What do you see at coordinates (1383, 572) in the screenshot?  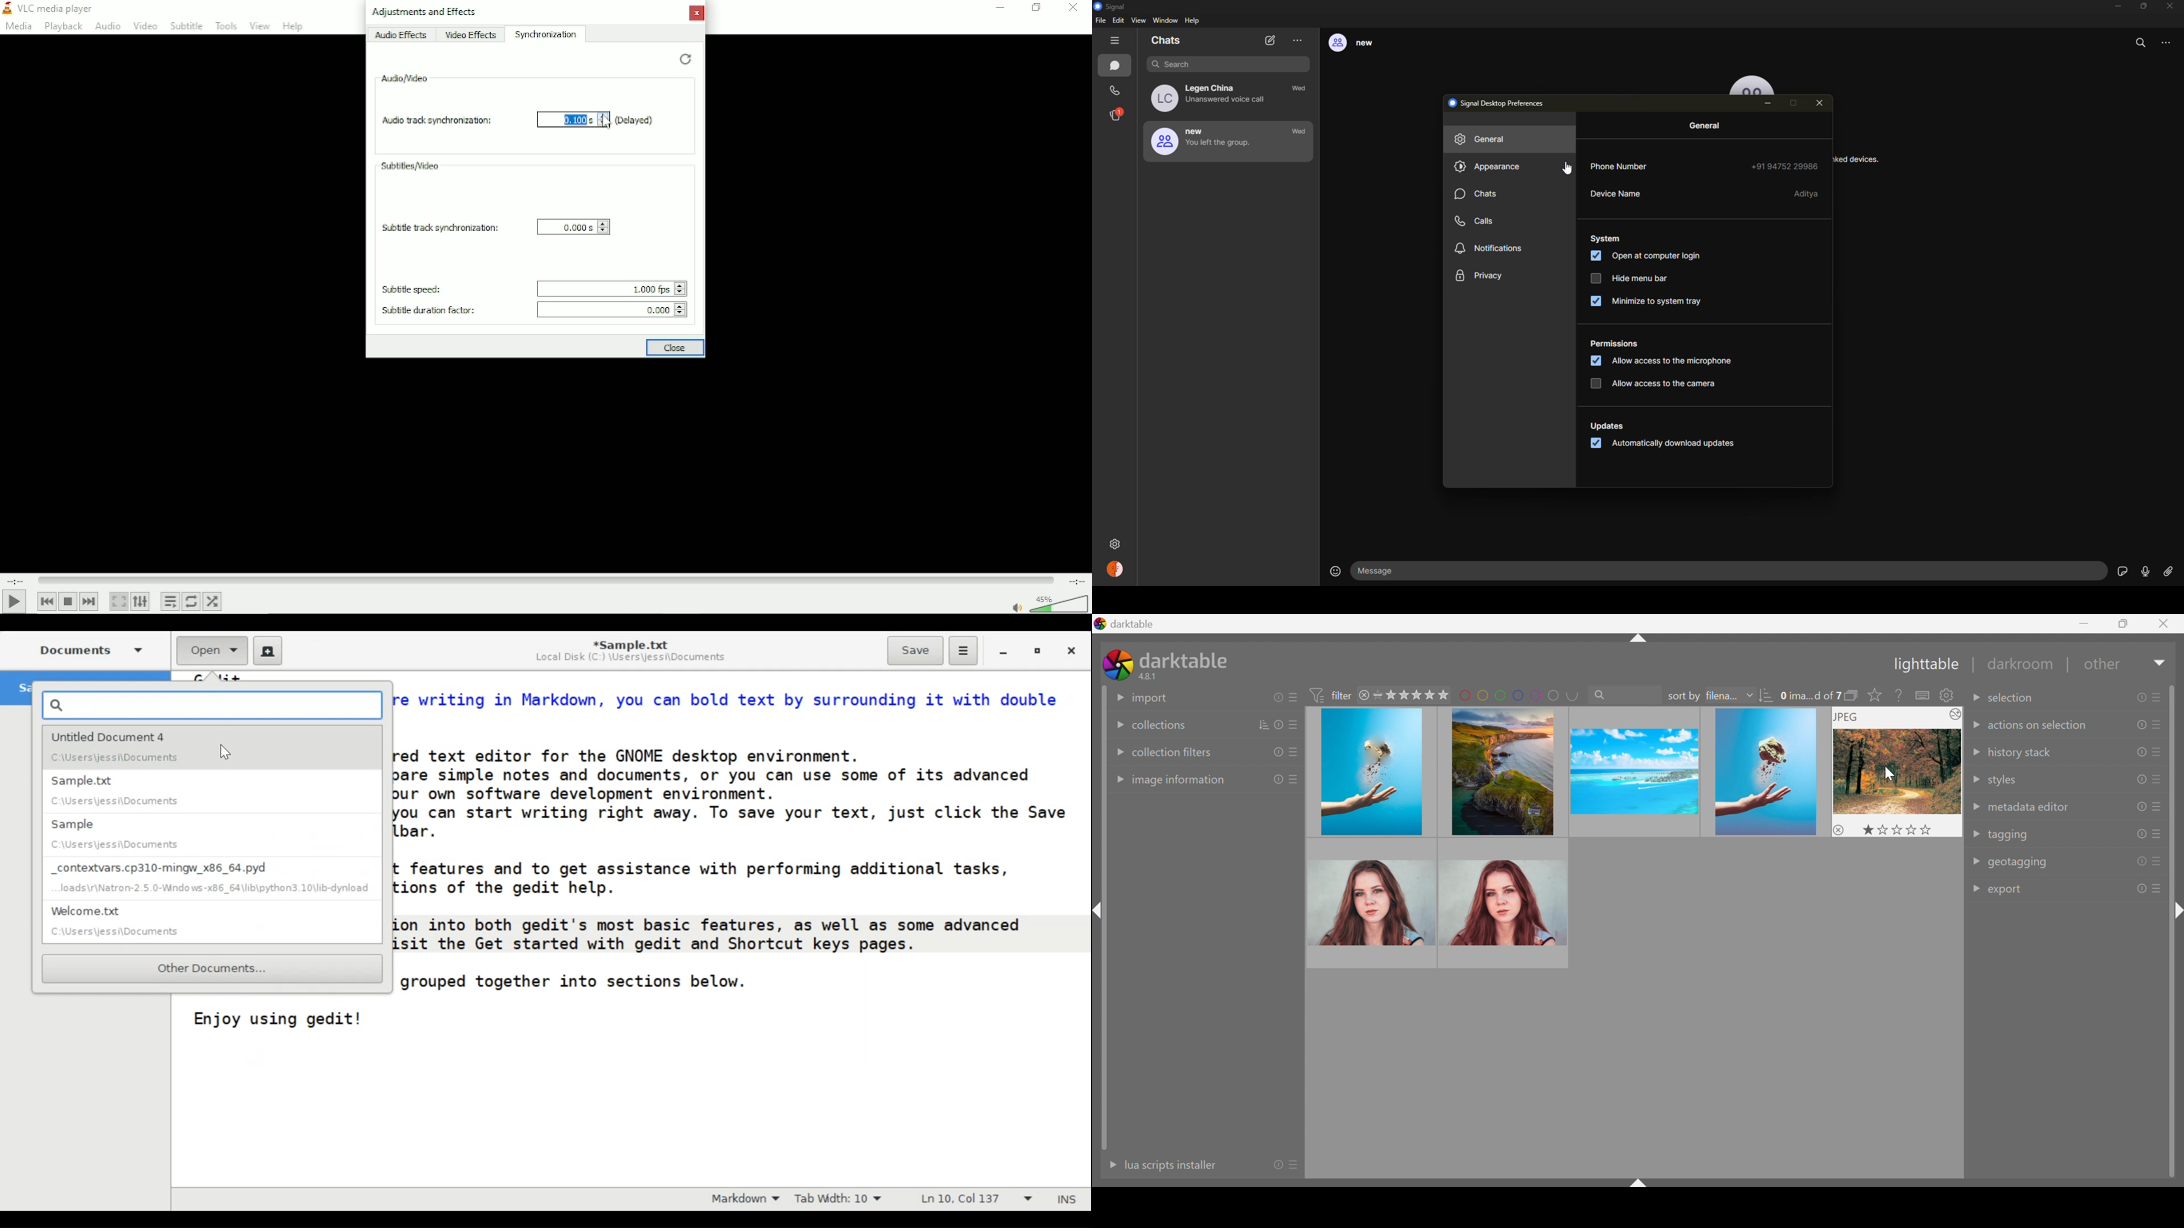 I see `message` at bounding box center [1383, 572].